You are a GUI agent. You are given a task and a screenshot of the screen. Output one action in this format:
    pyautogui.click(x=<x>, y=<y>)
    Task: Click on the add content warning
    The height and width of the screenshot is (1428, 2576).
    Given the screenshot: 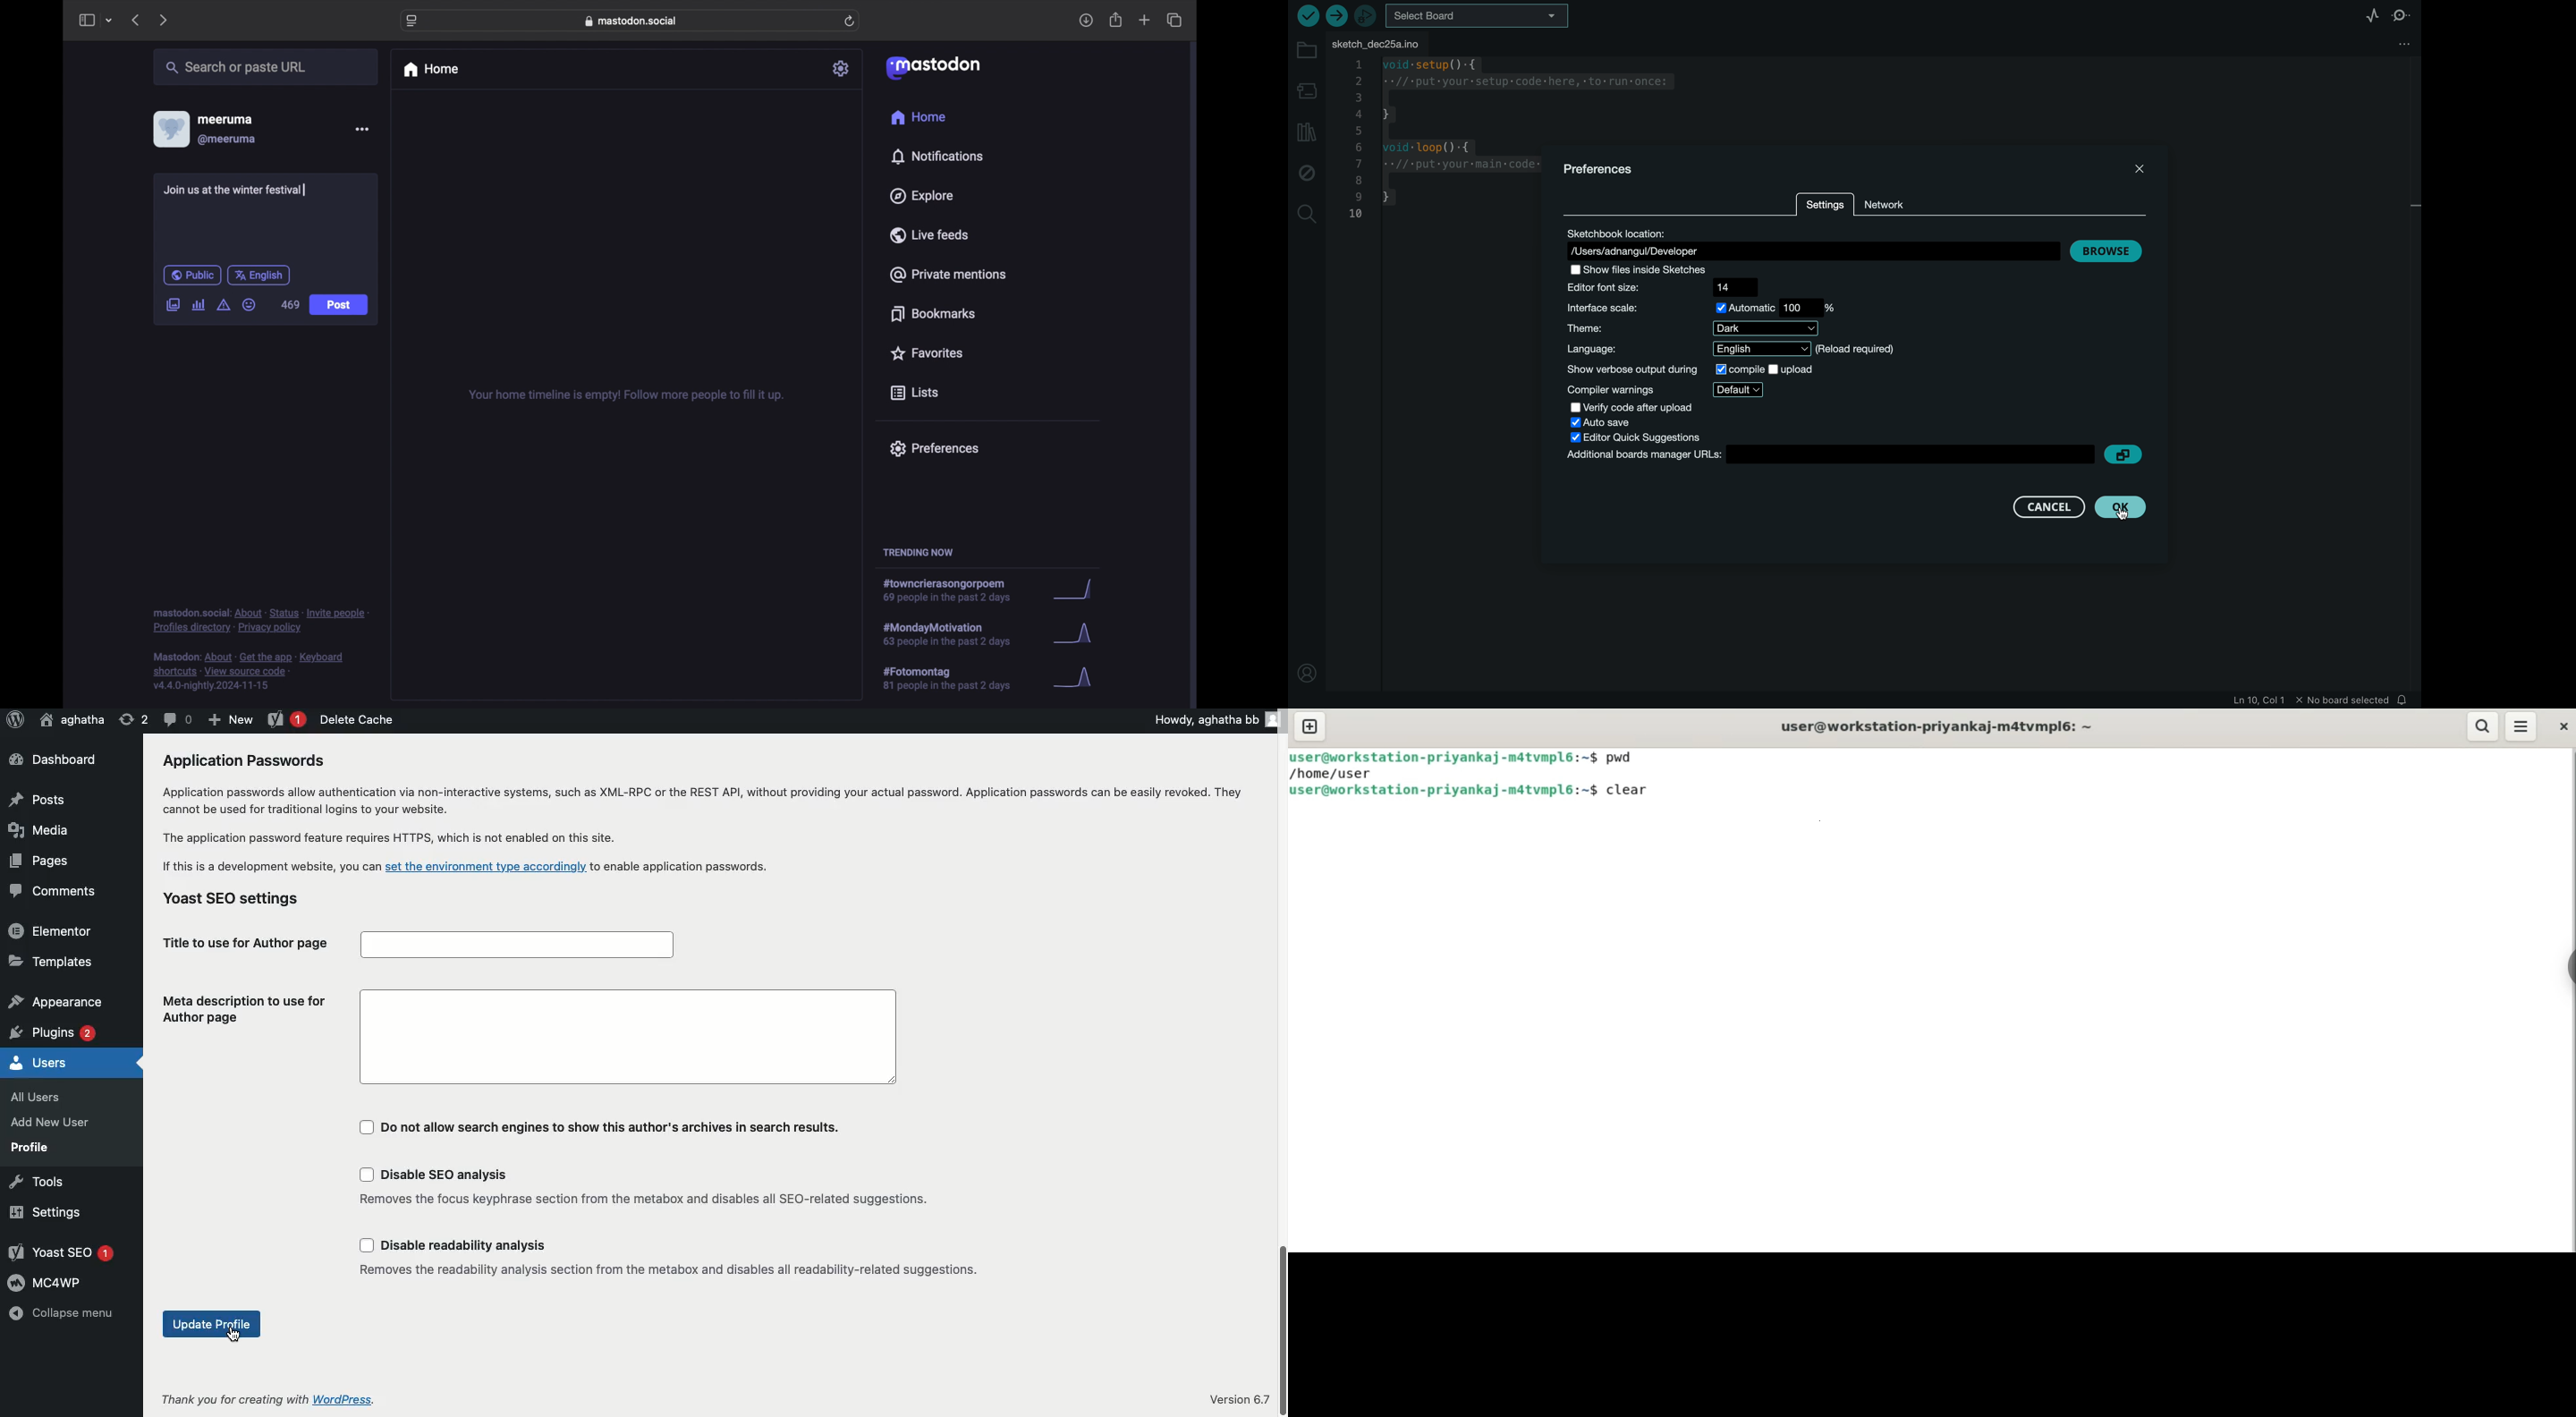 What is the action you would take?
    pyautogui.click(x=223, y=305)
    